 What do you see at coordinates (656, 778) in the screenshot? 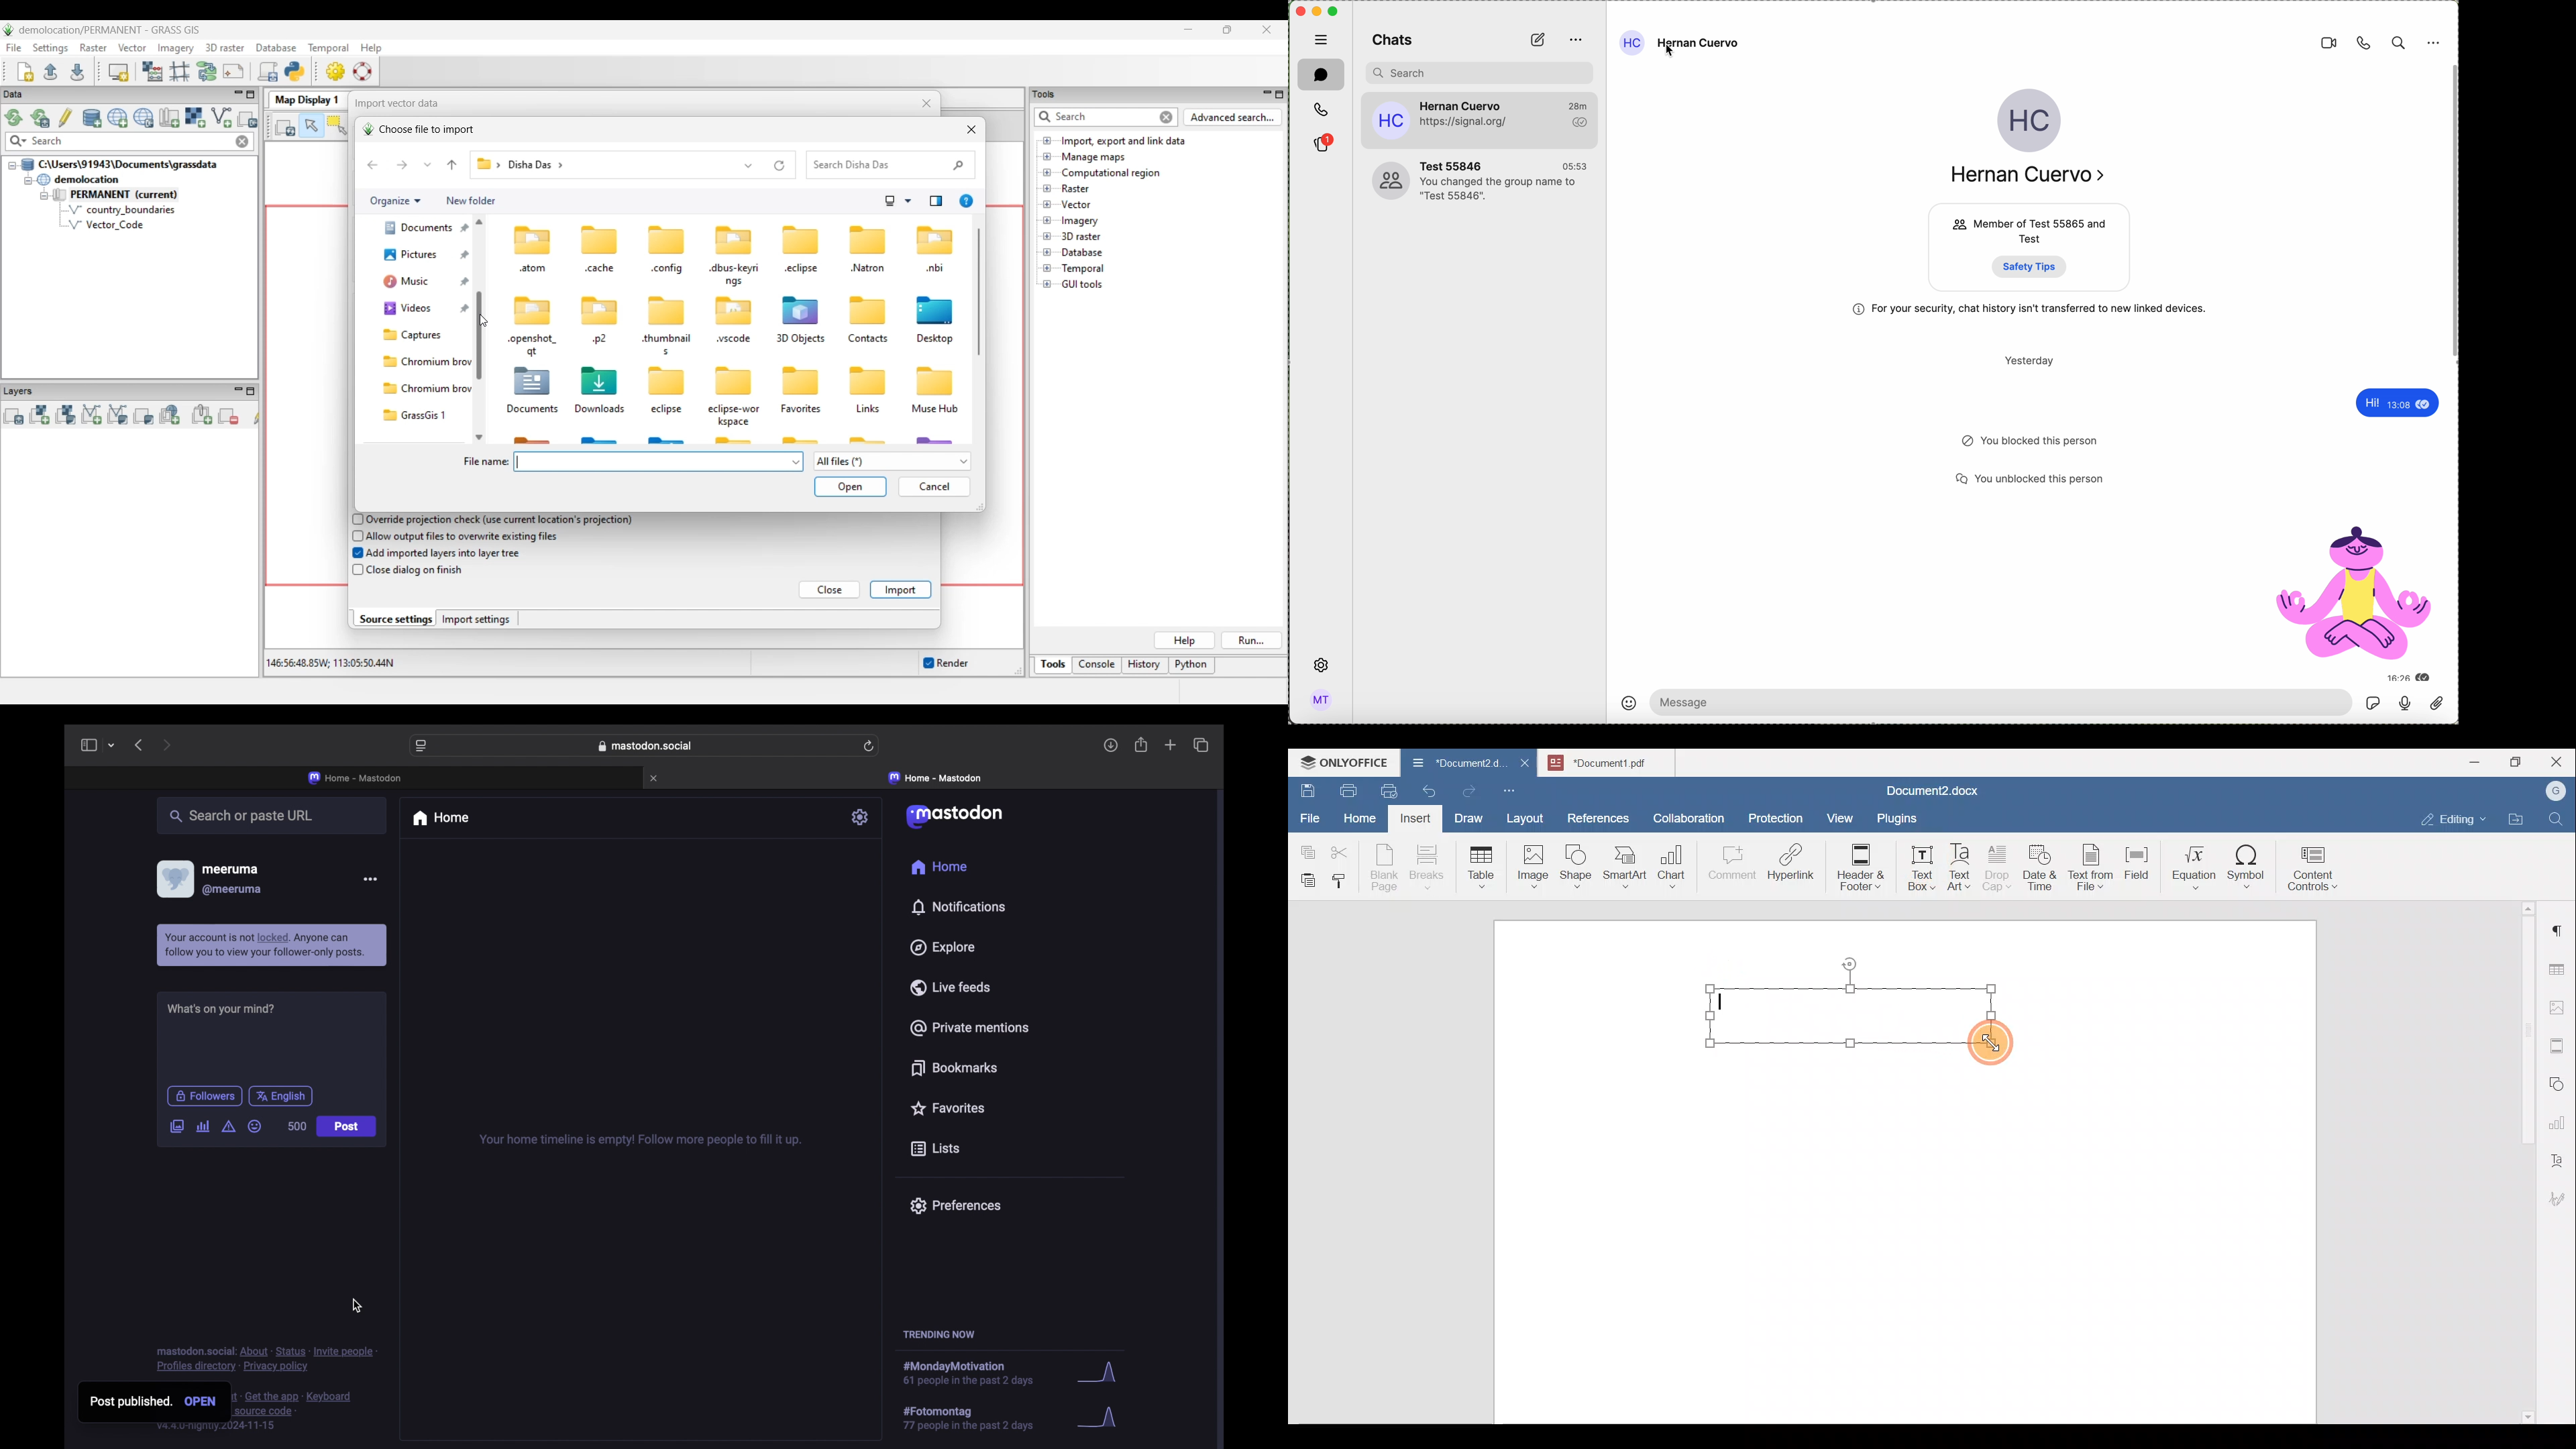
I see `close` at bounding box center [656, 778].